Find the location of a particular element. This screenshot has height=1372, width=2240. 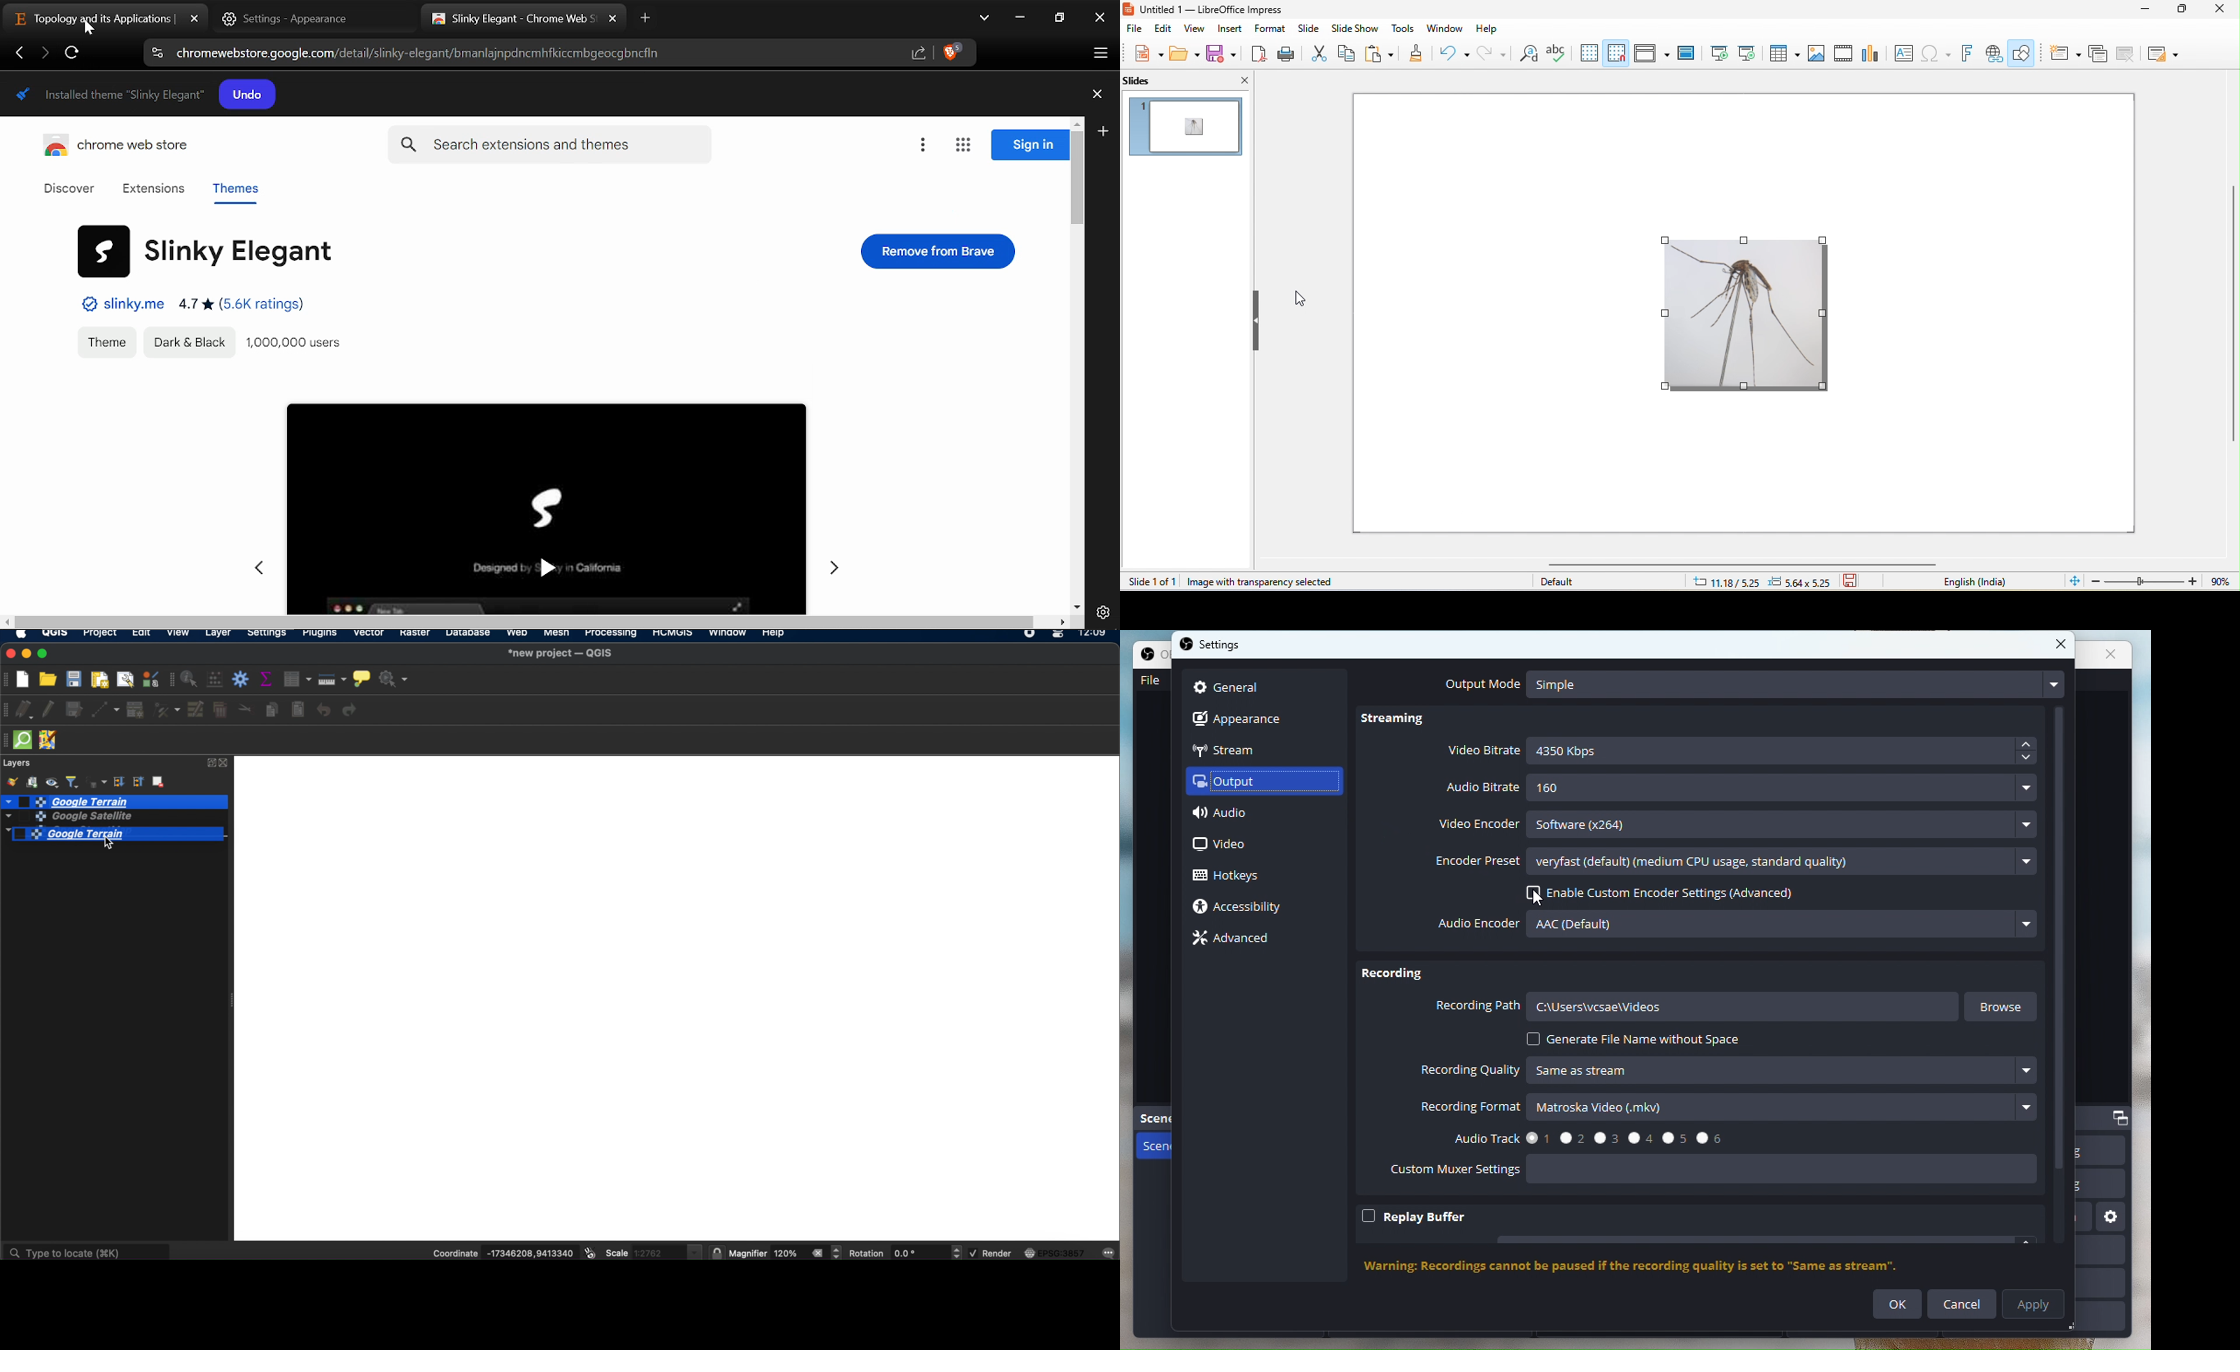

Audio Encoder is located at coordinates (1740, 926).